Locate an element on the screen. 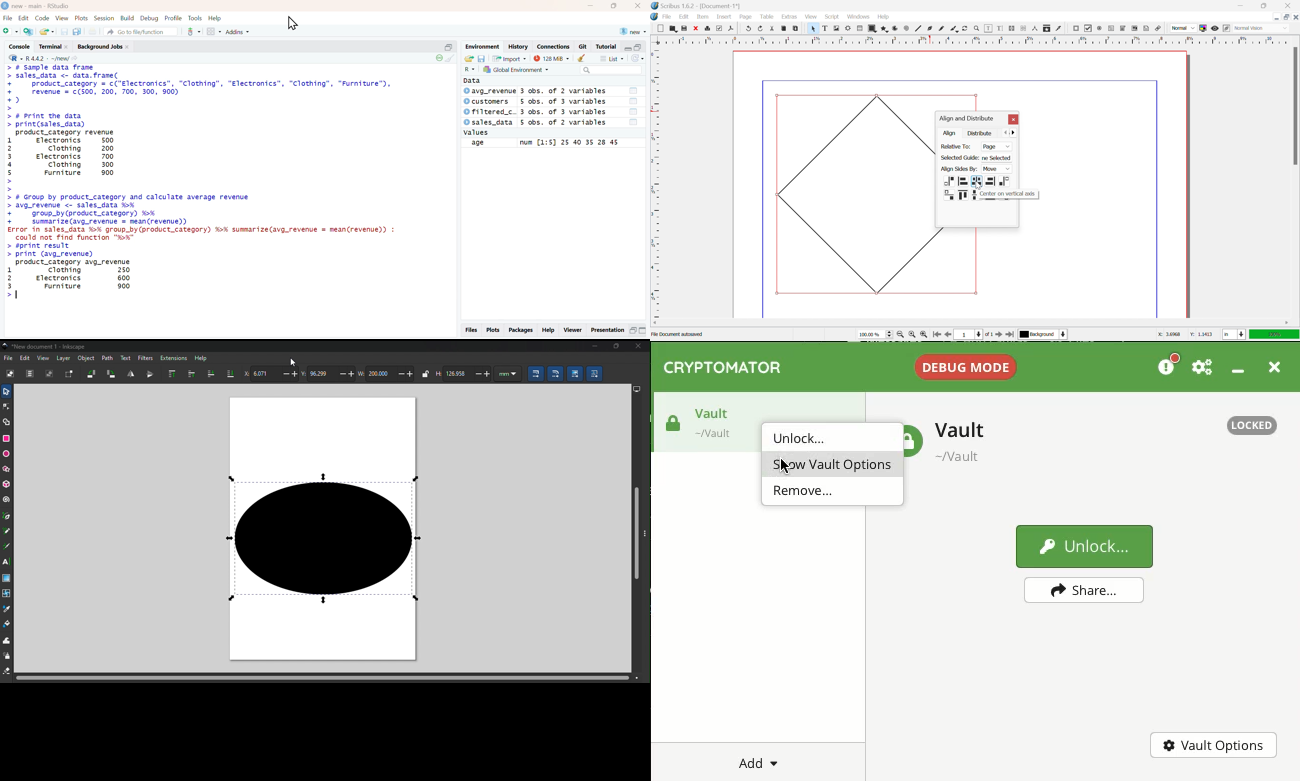 This screenshot has height=784, width=1316. Tutorial is located at coordinates (605, 47).